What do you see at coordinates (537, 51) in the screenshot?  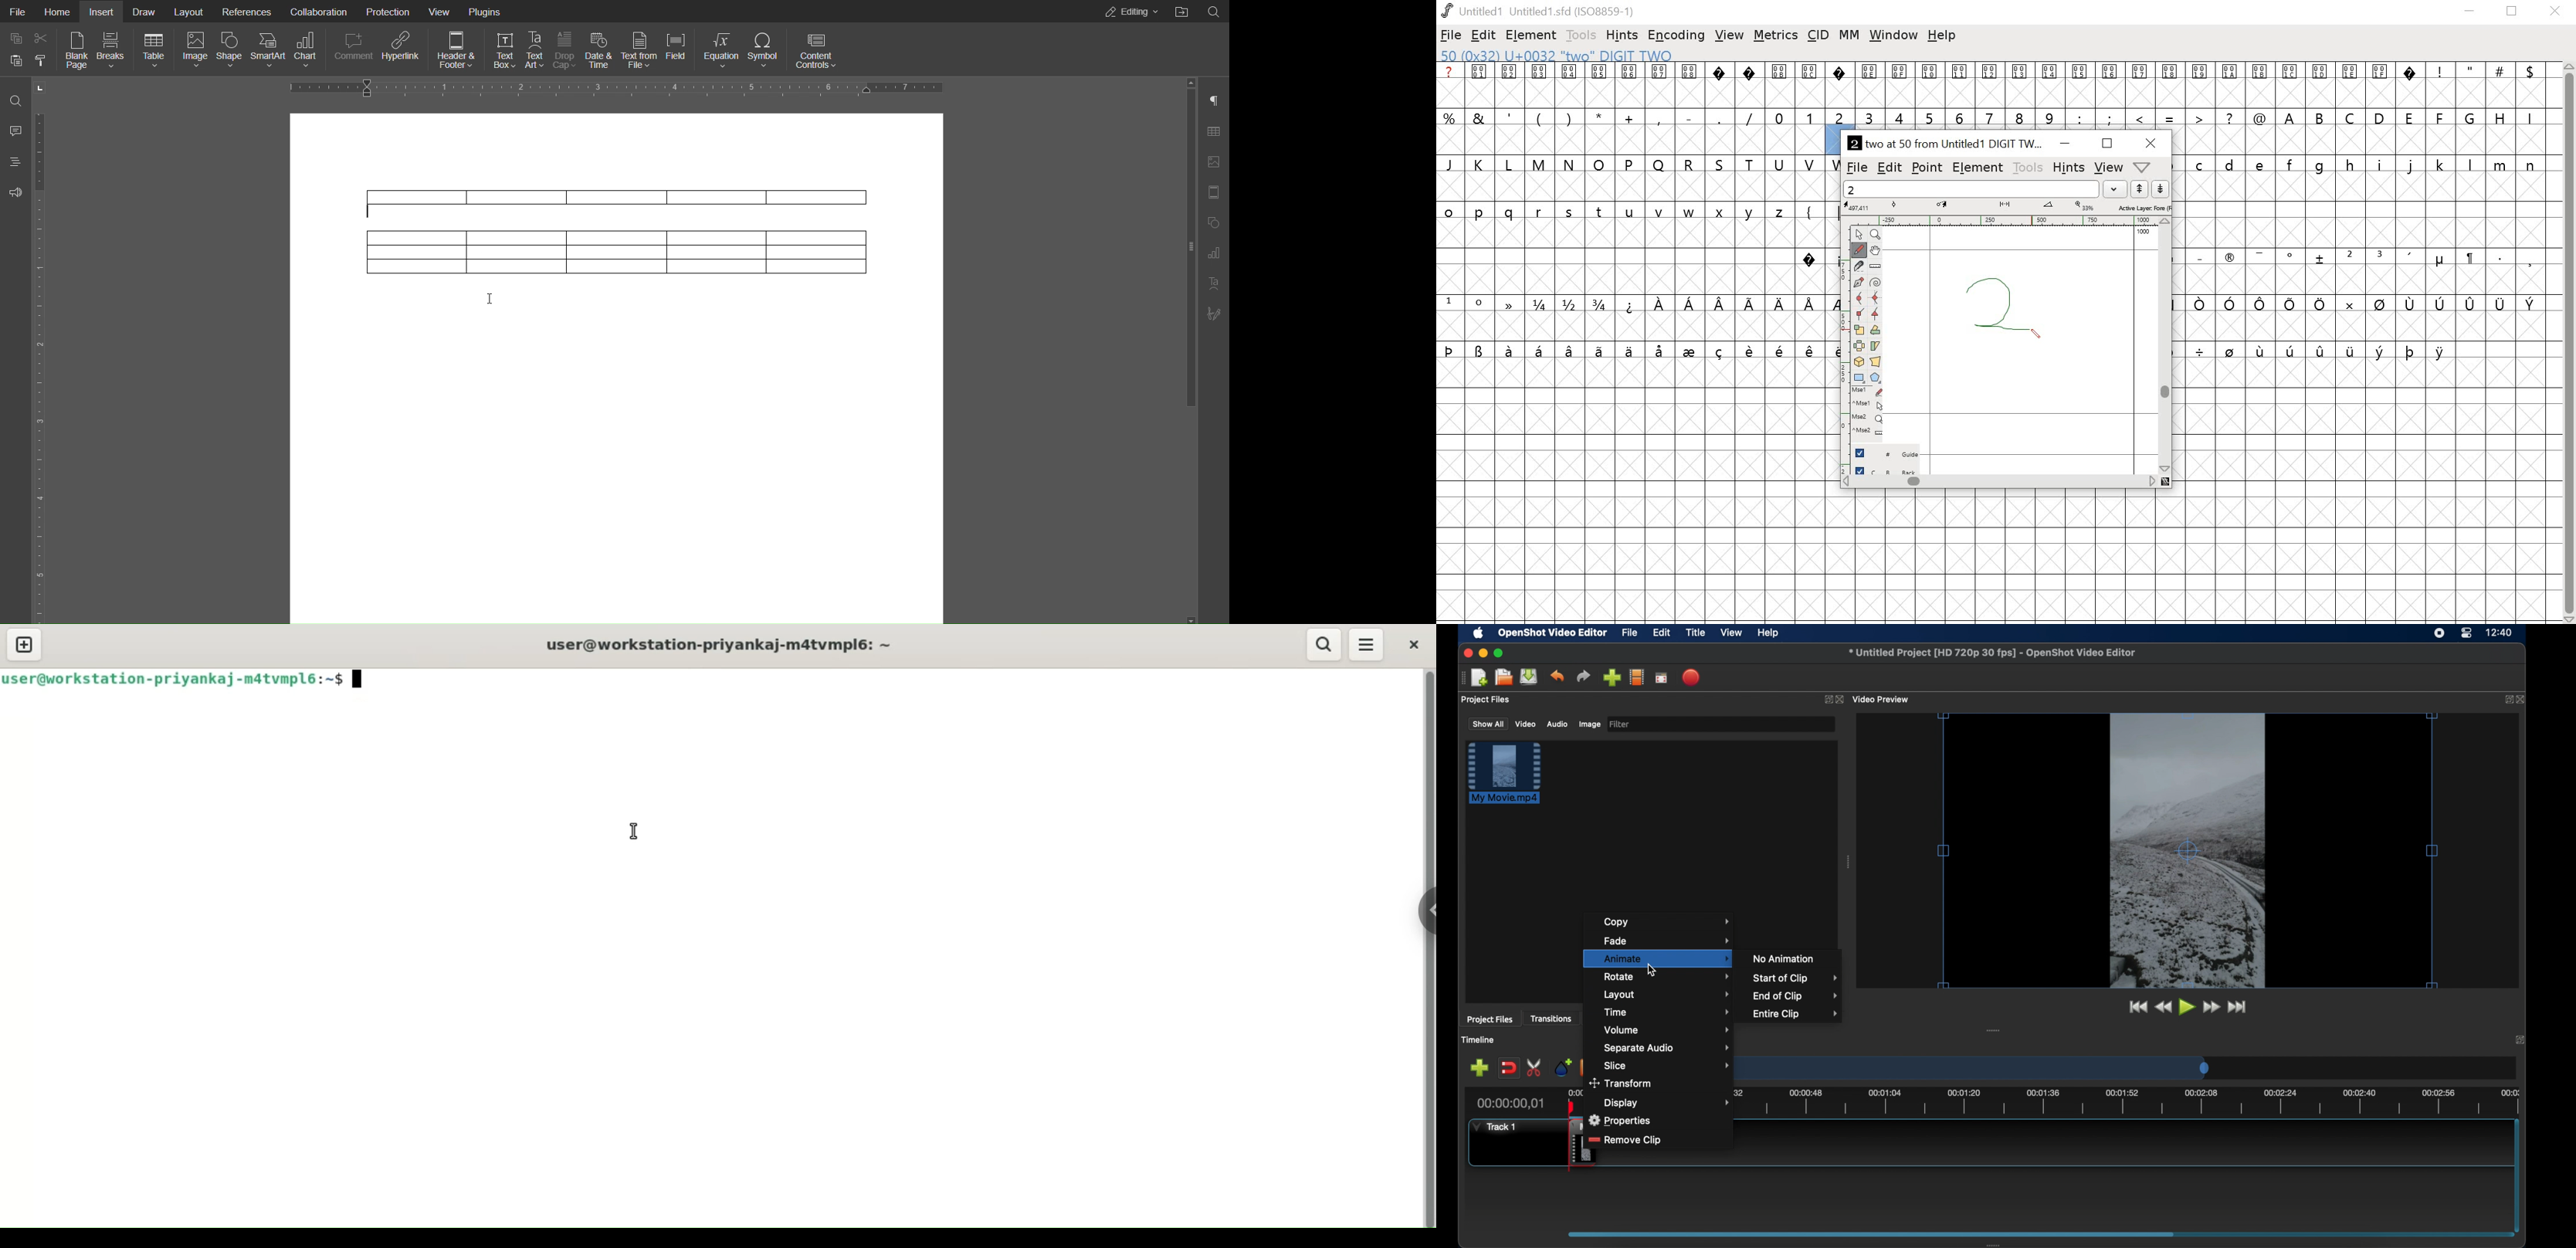 I see `Text Art` at bounding box center [537, 51].